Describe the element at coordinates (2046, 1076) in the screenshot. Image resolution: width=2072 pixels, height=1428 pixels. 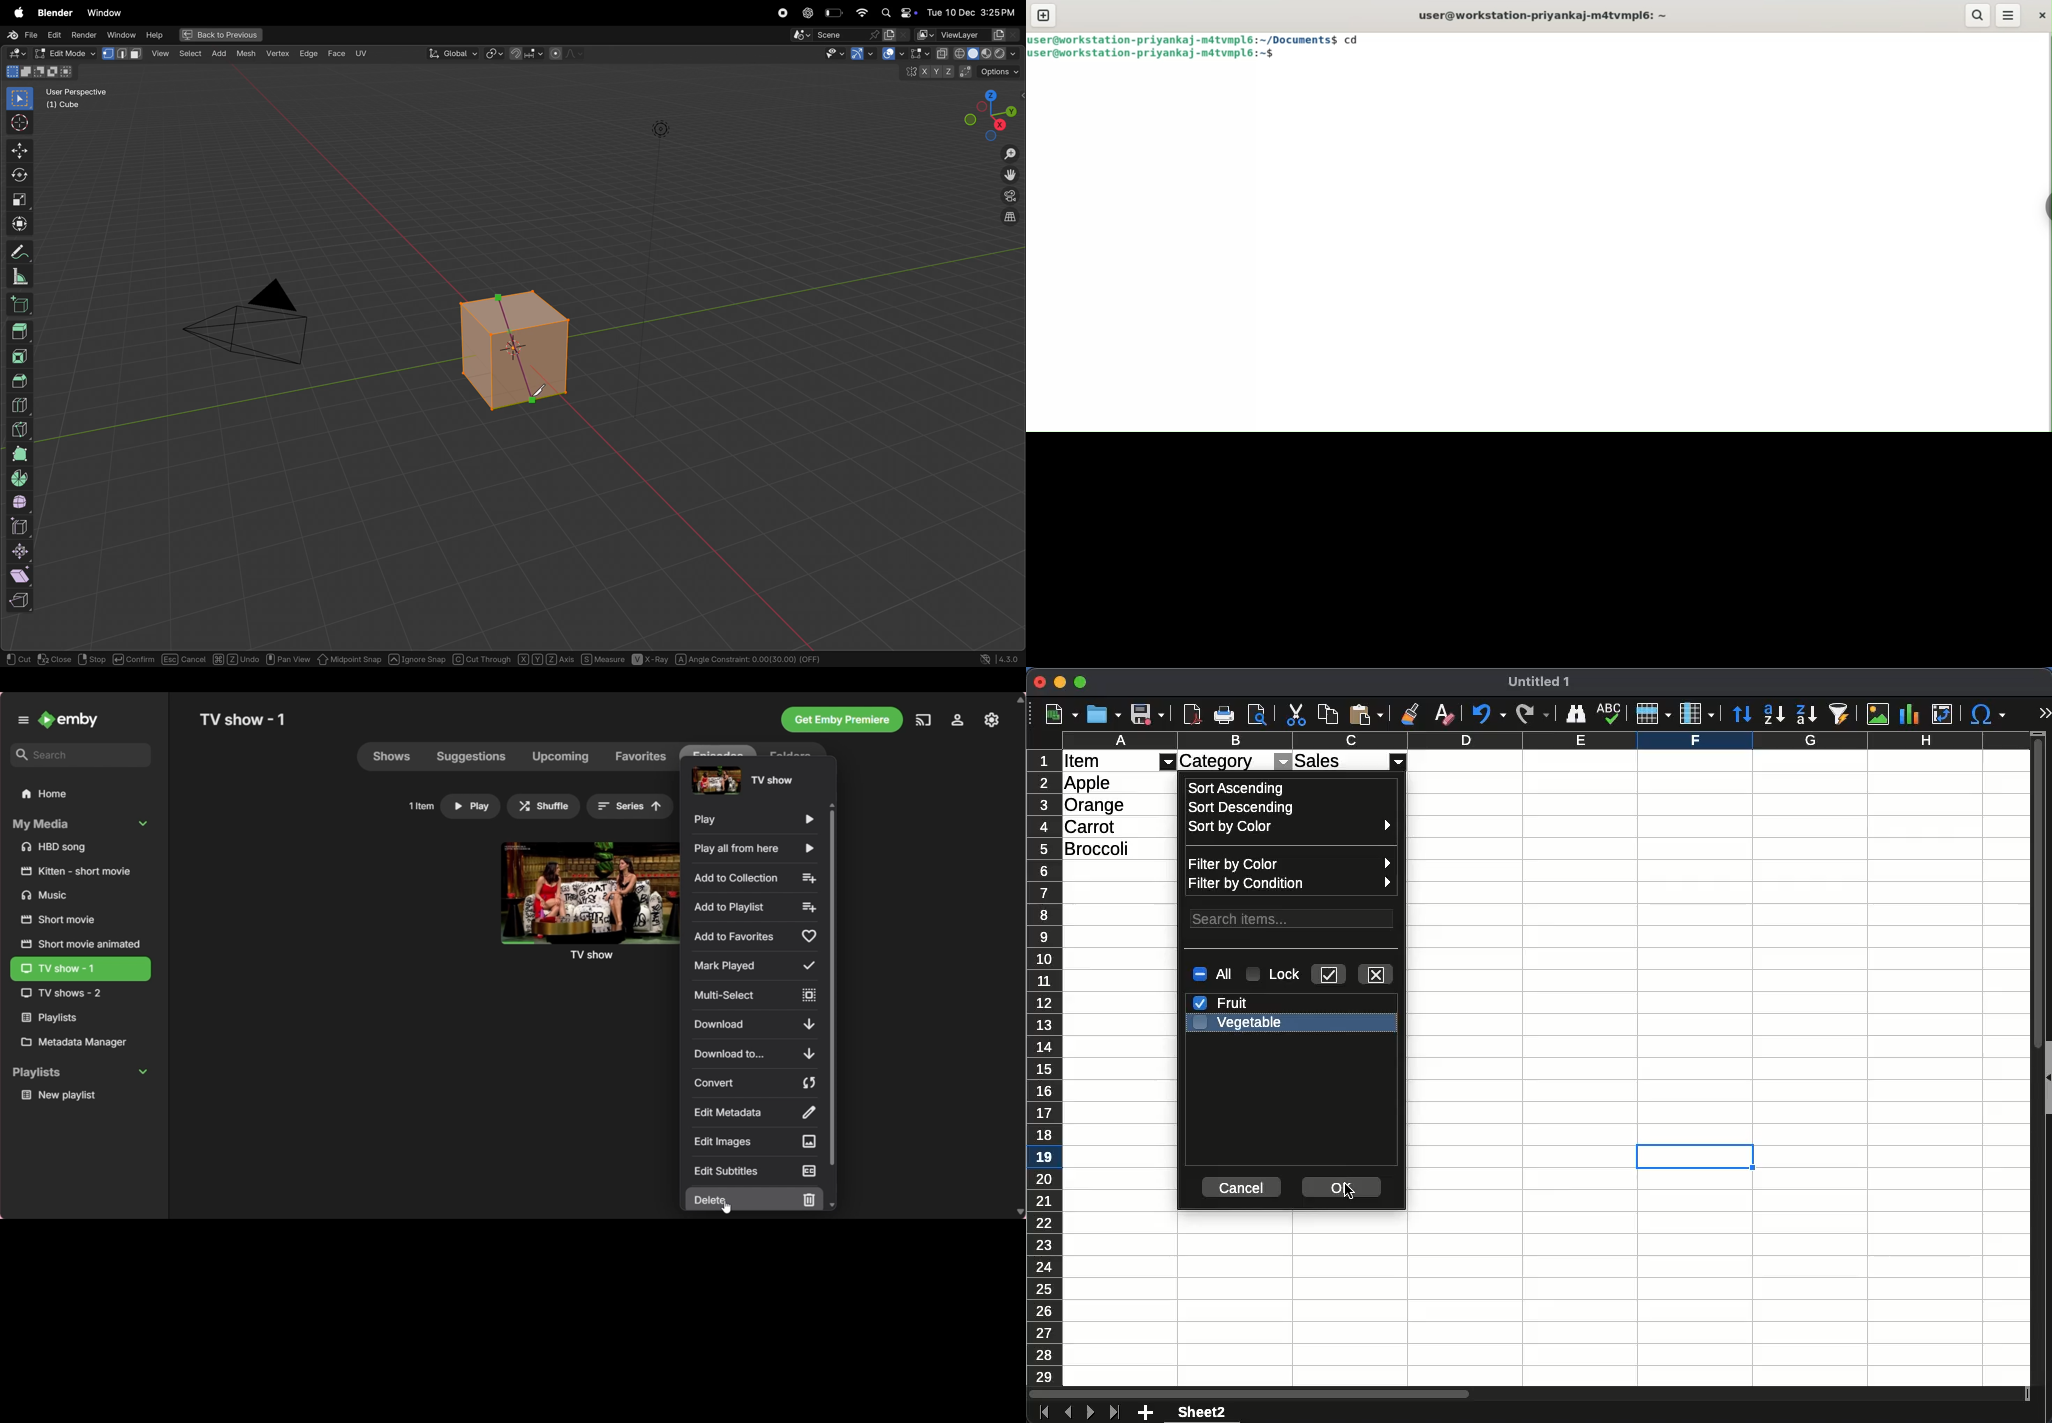
I see `collapse` at that location.